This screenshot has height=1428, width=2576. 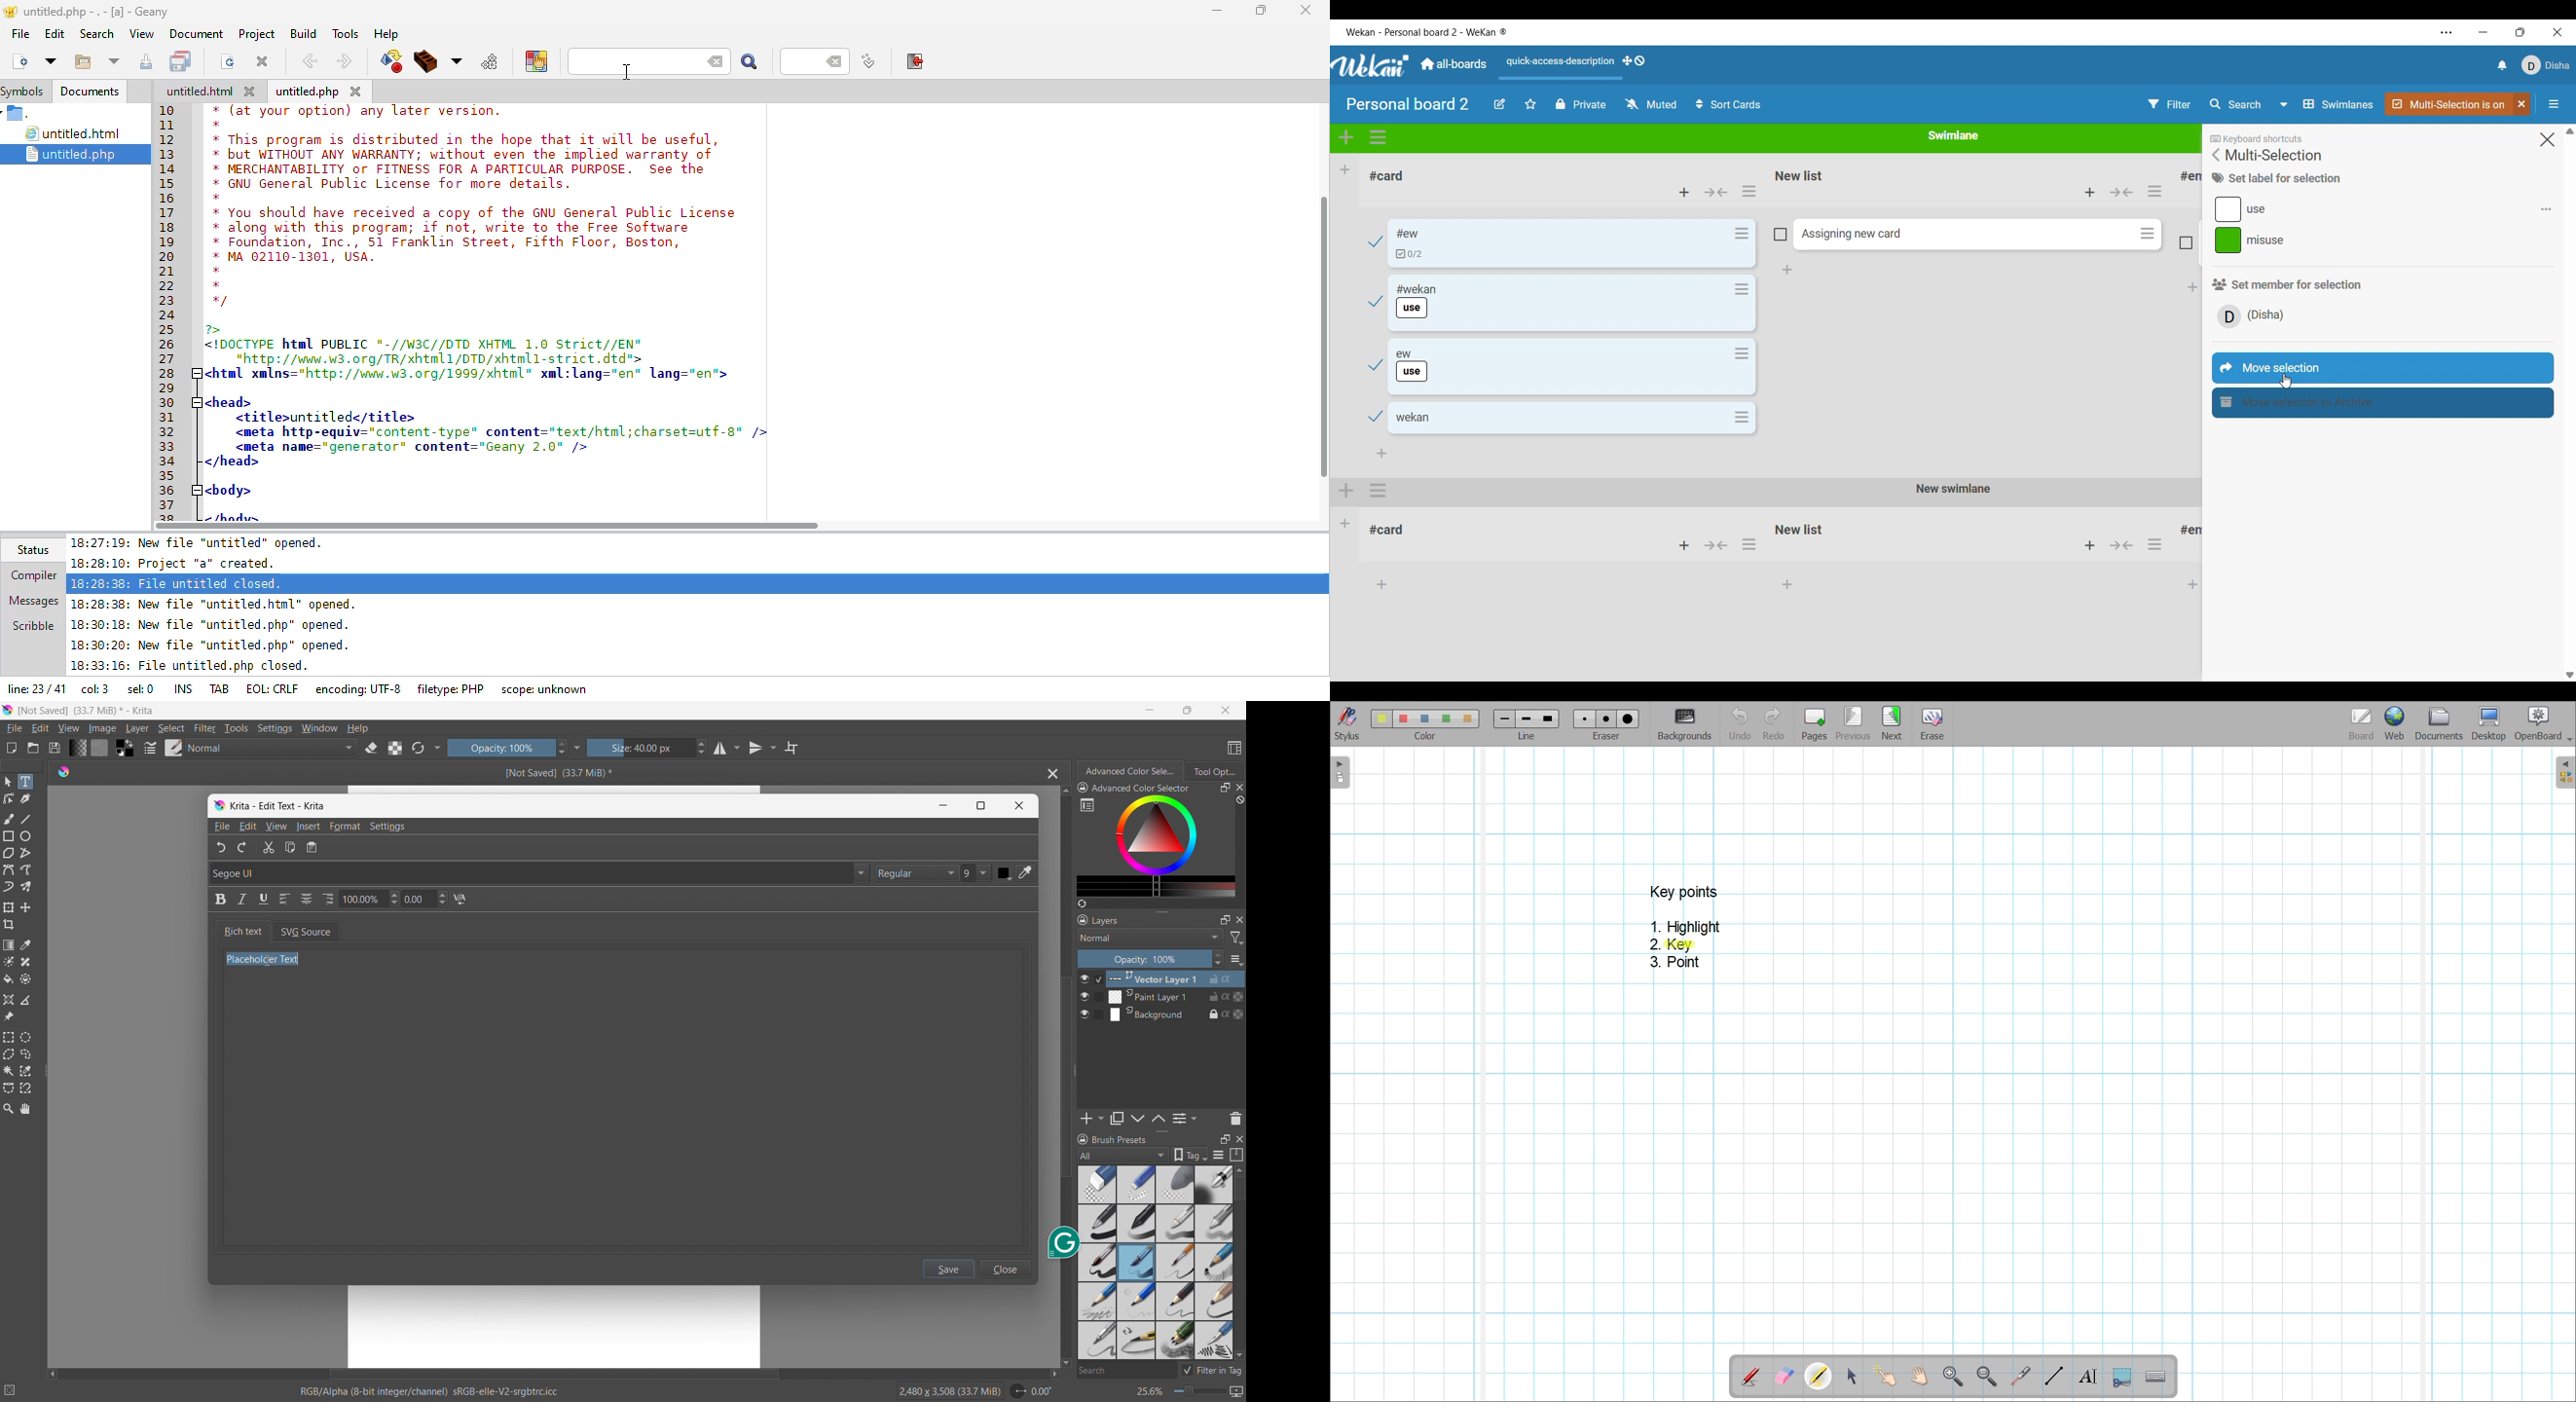 I want to click on more settings, so click(x=1087, y=804).